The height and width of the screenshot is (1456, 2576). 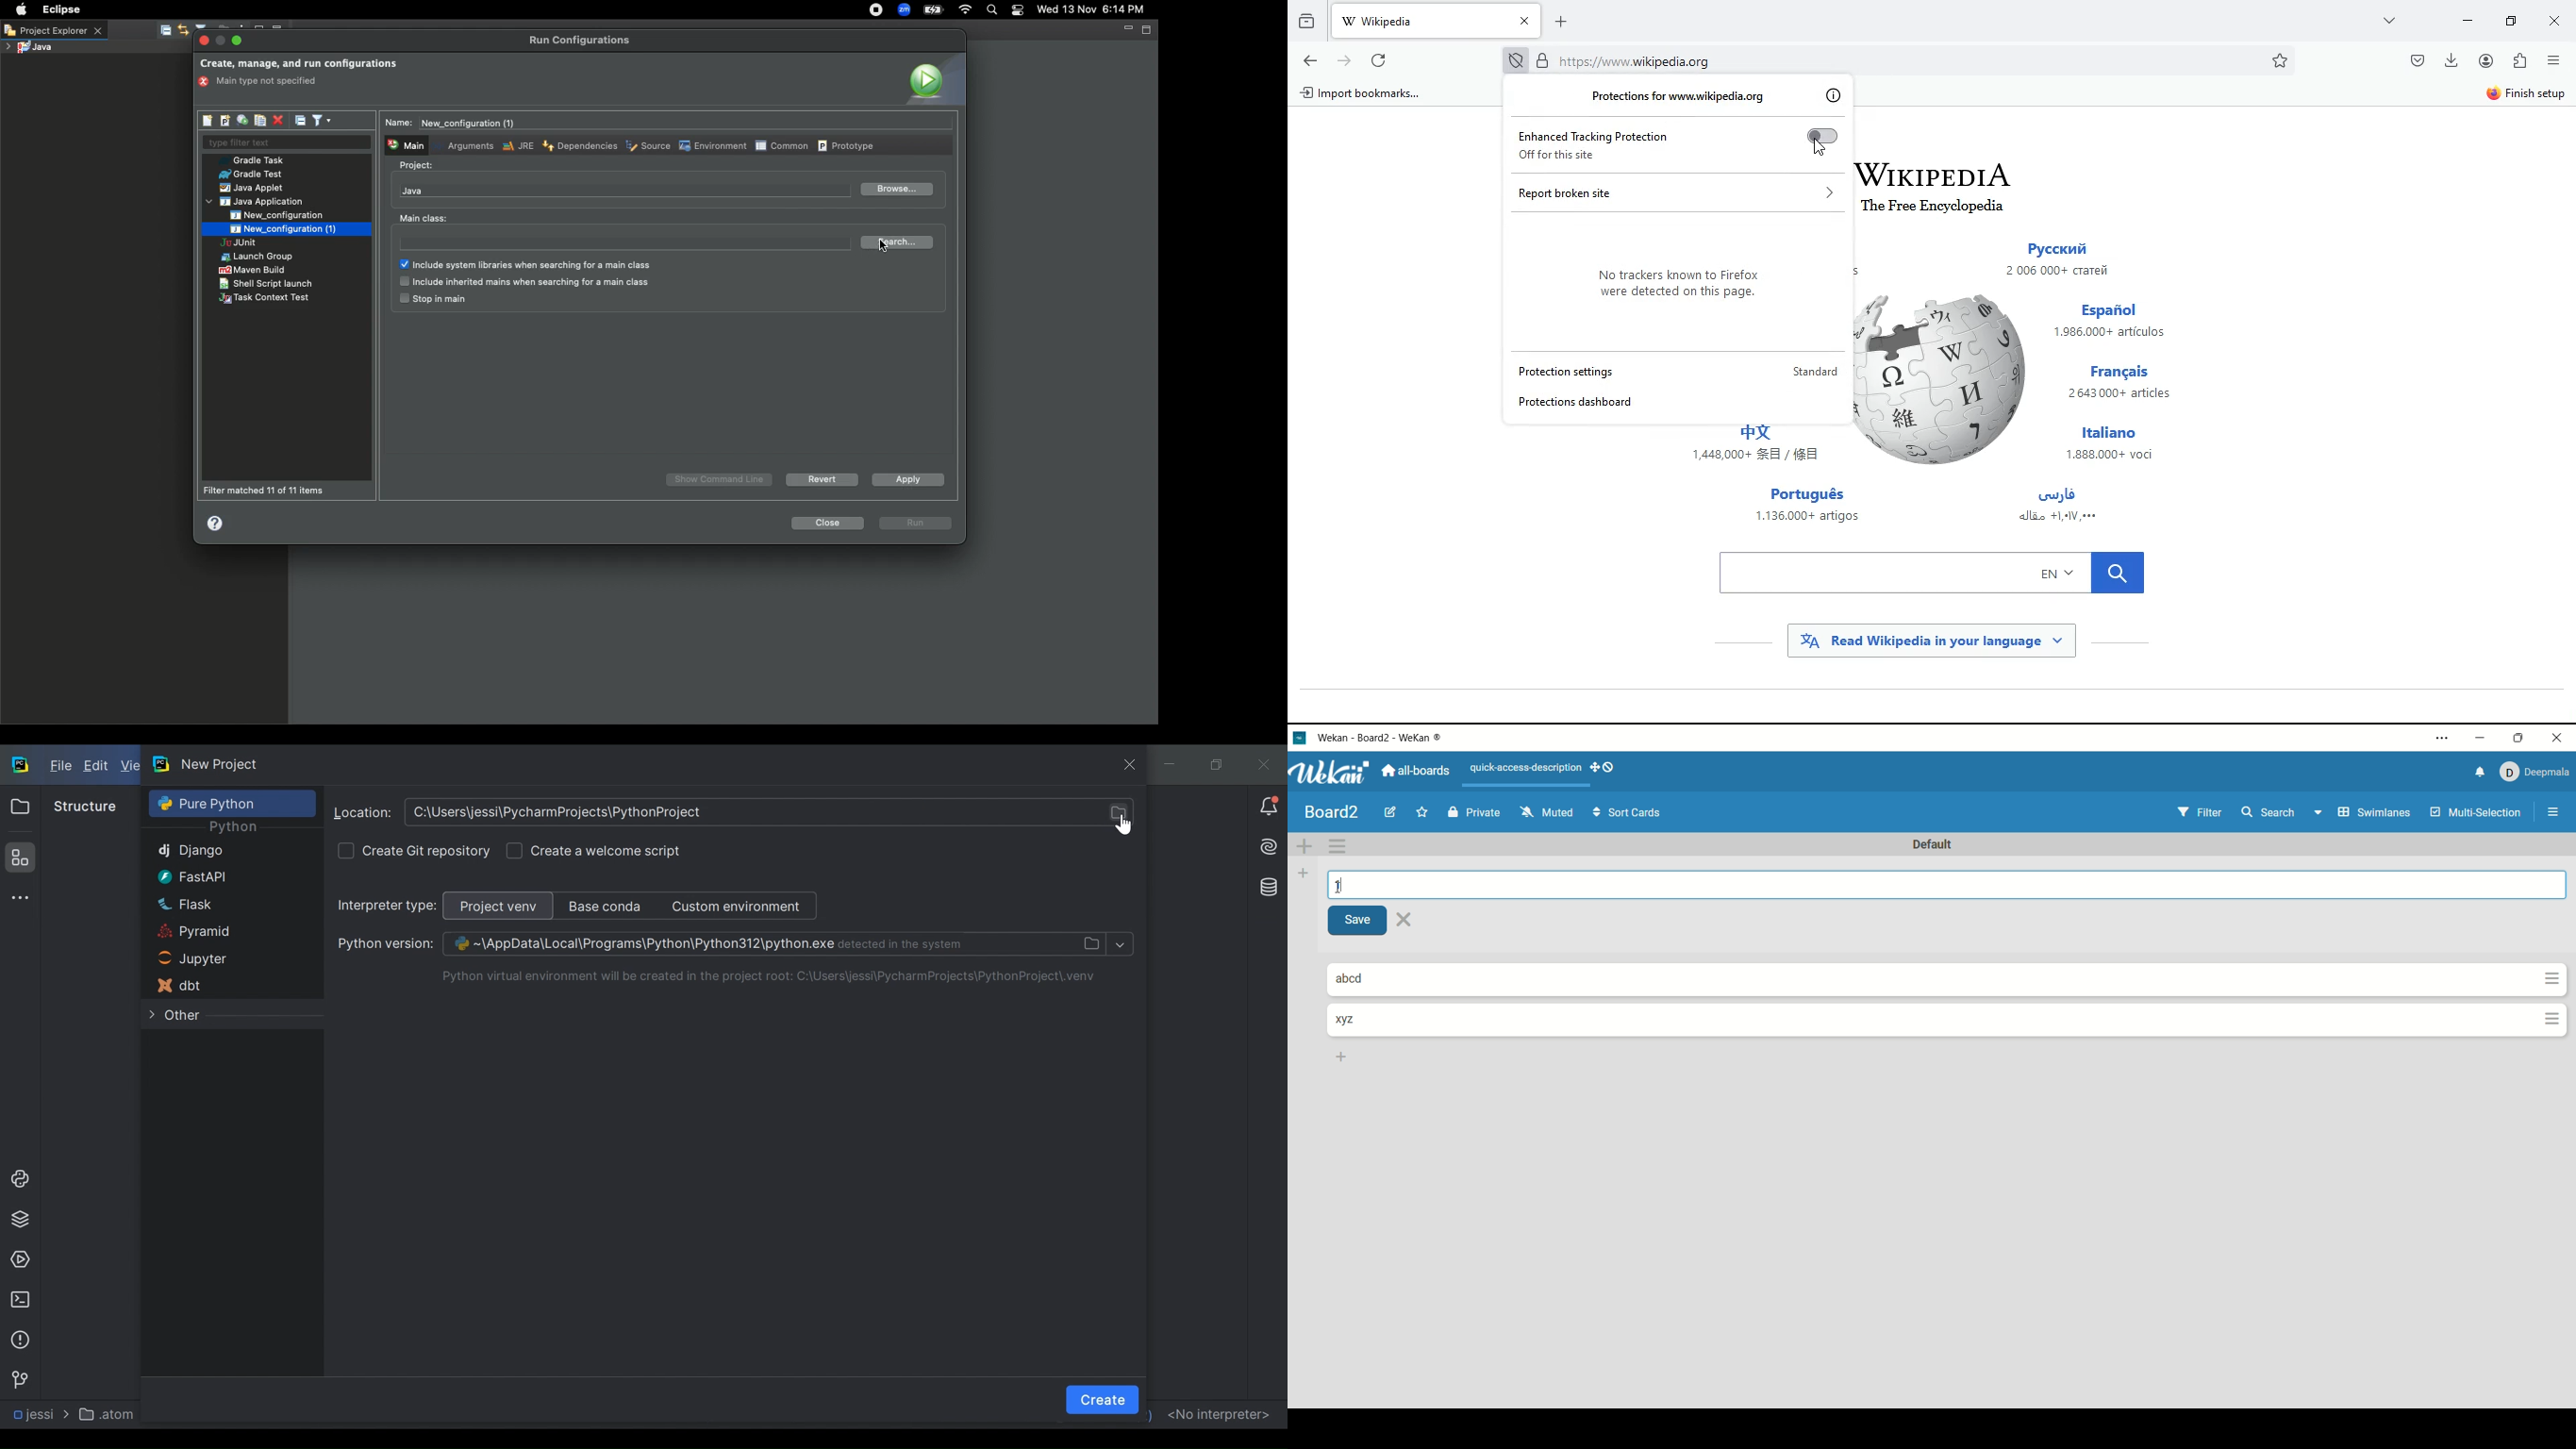 I want to click on No trackers known to Firefox were detected on this page, so click(x=1679, y=281).